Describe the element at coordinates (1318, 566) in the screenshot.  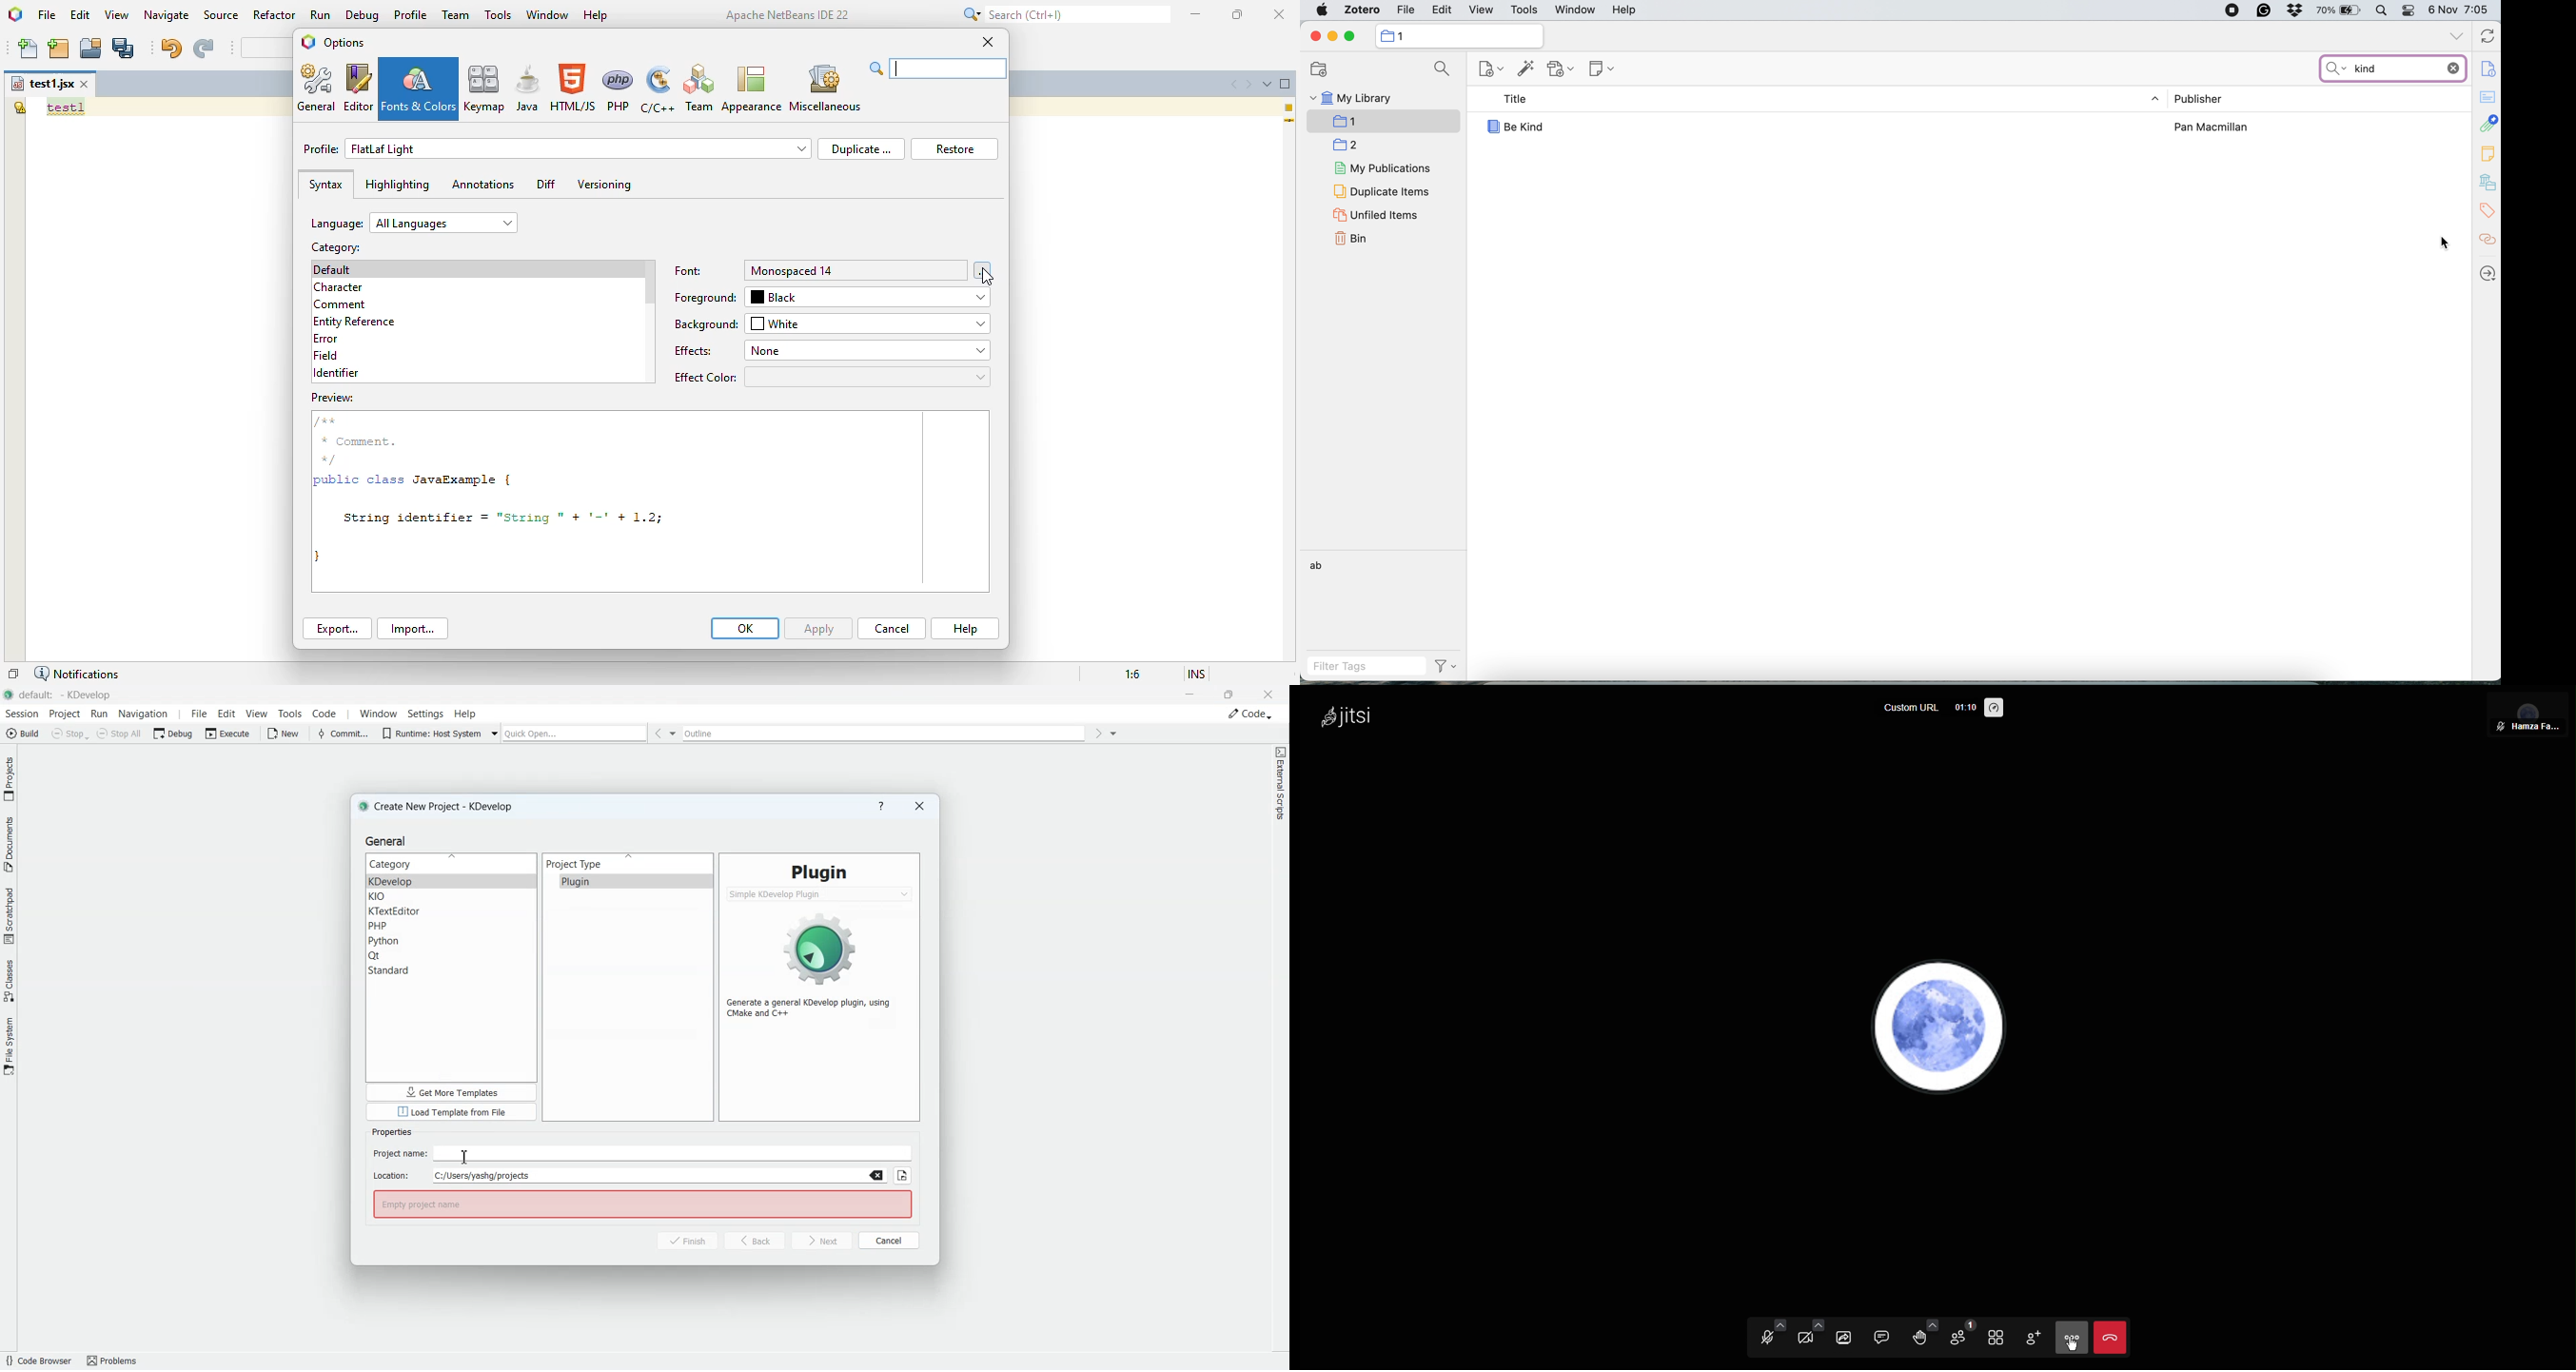
I see `ab` at that location.